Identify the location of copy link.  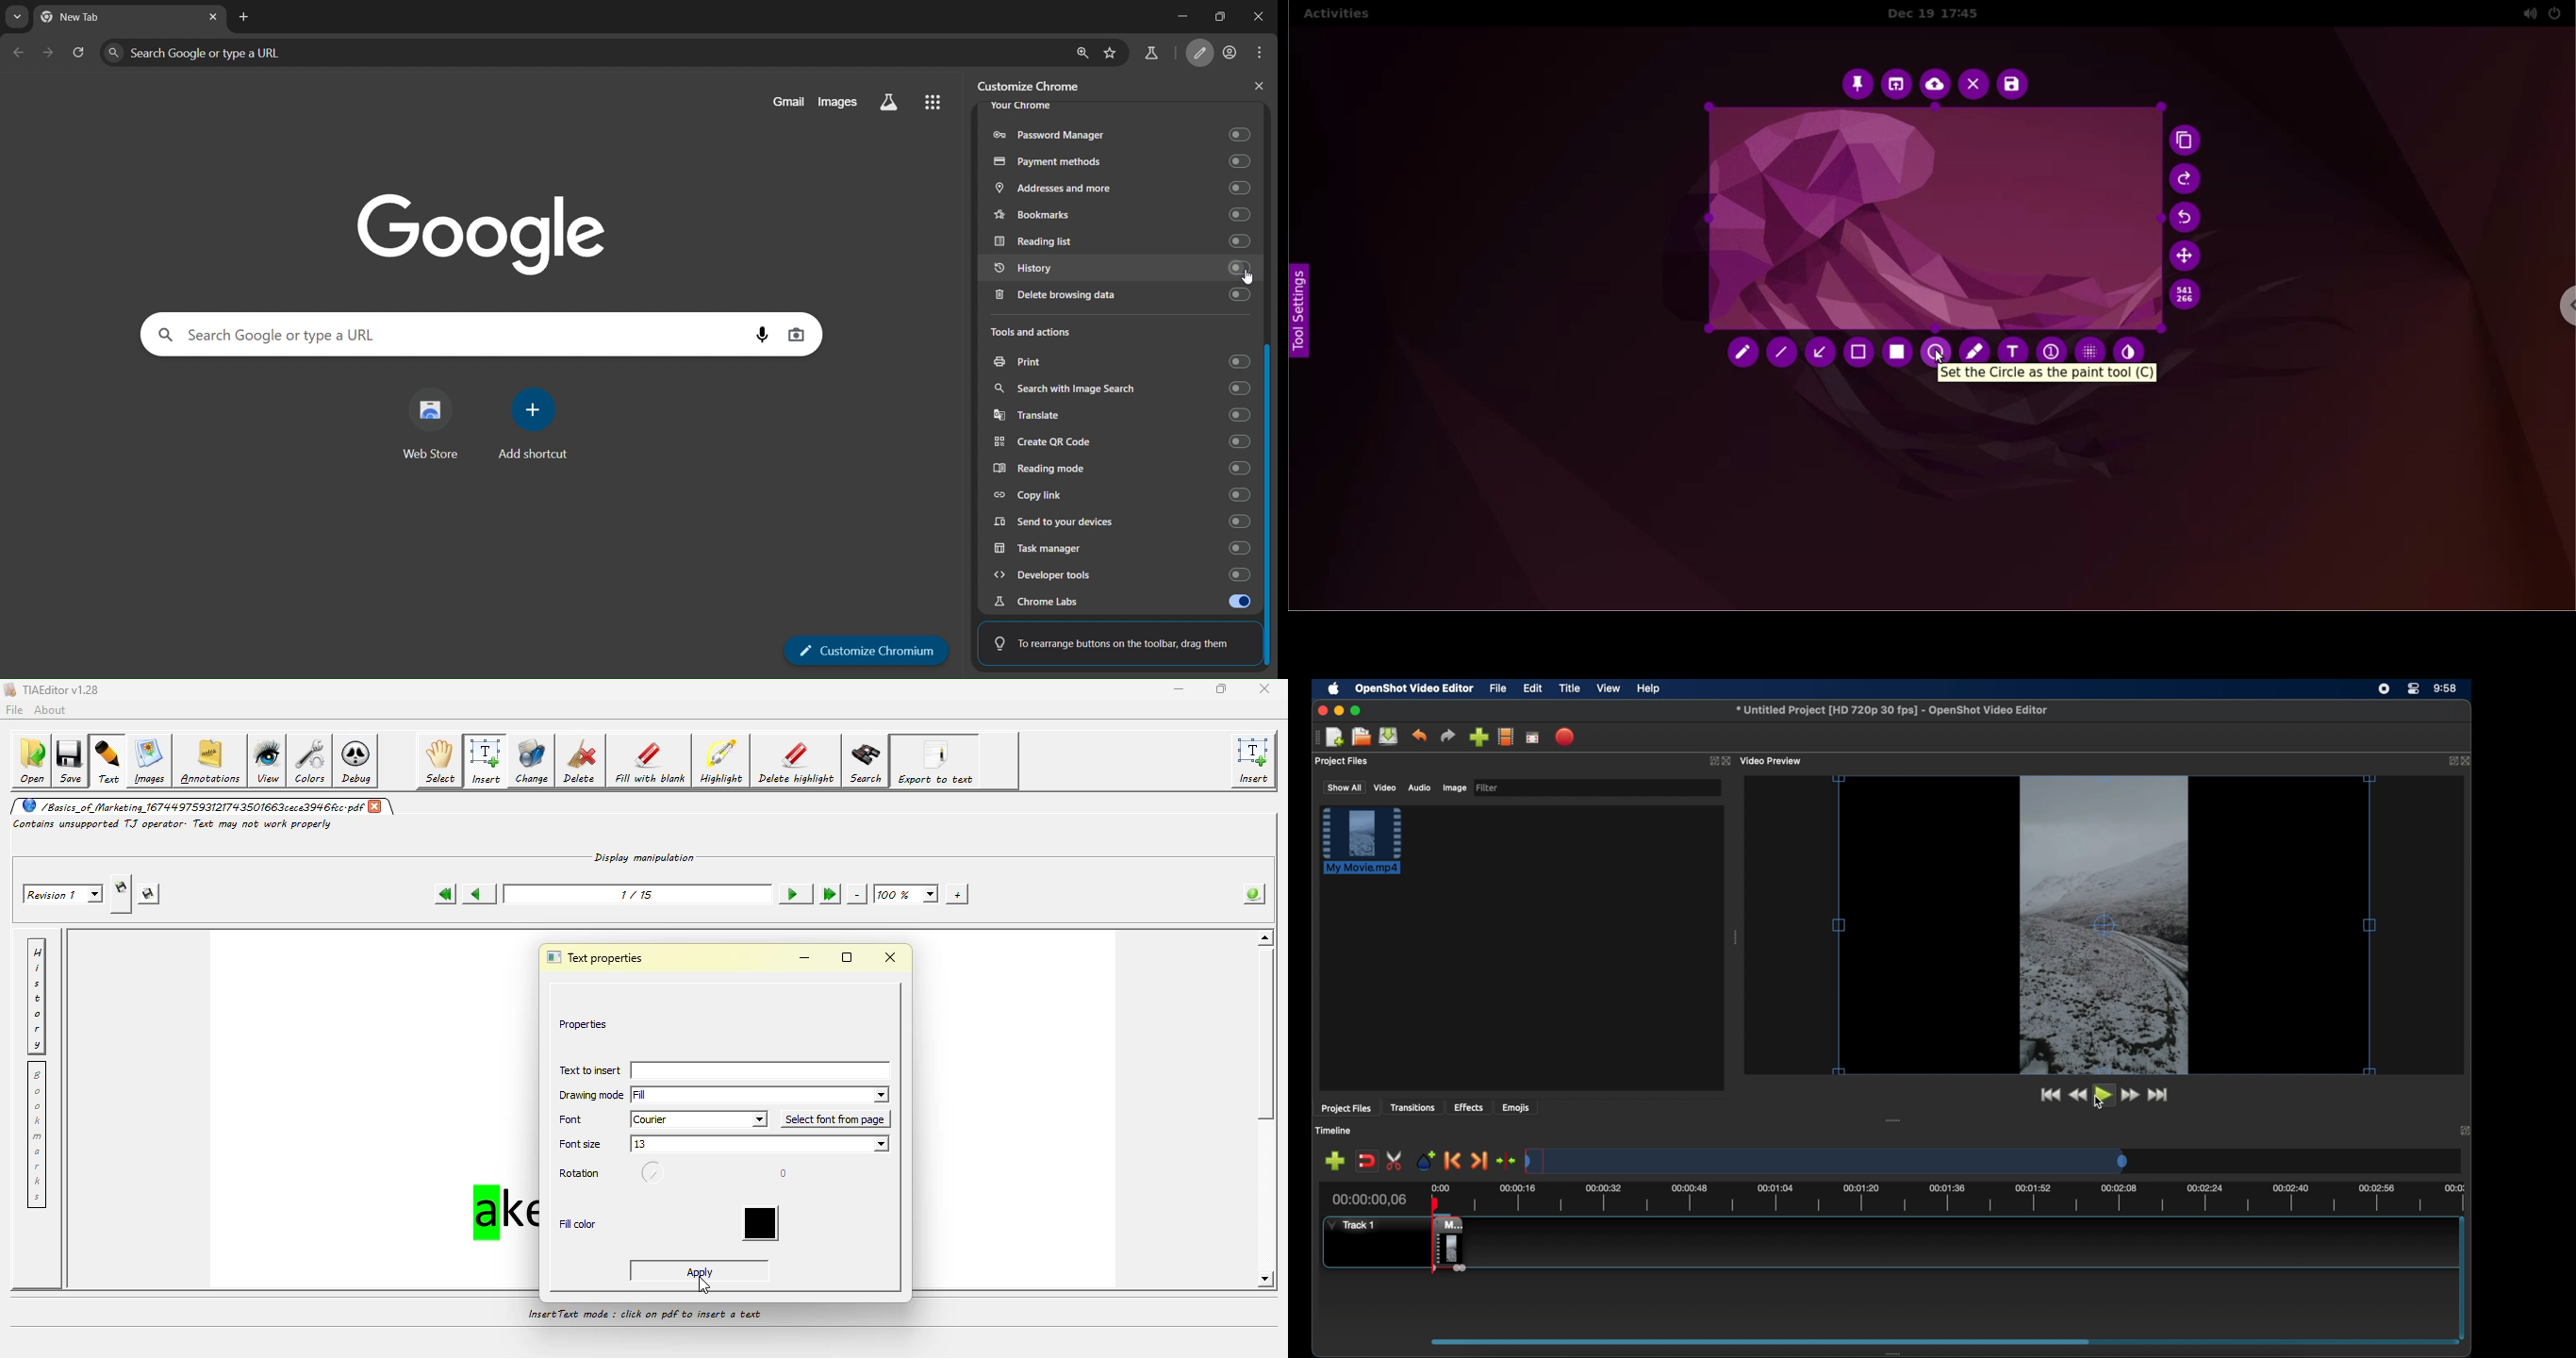
(1122, 494).